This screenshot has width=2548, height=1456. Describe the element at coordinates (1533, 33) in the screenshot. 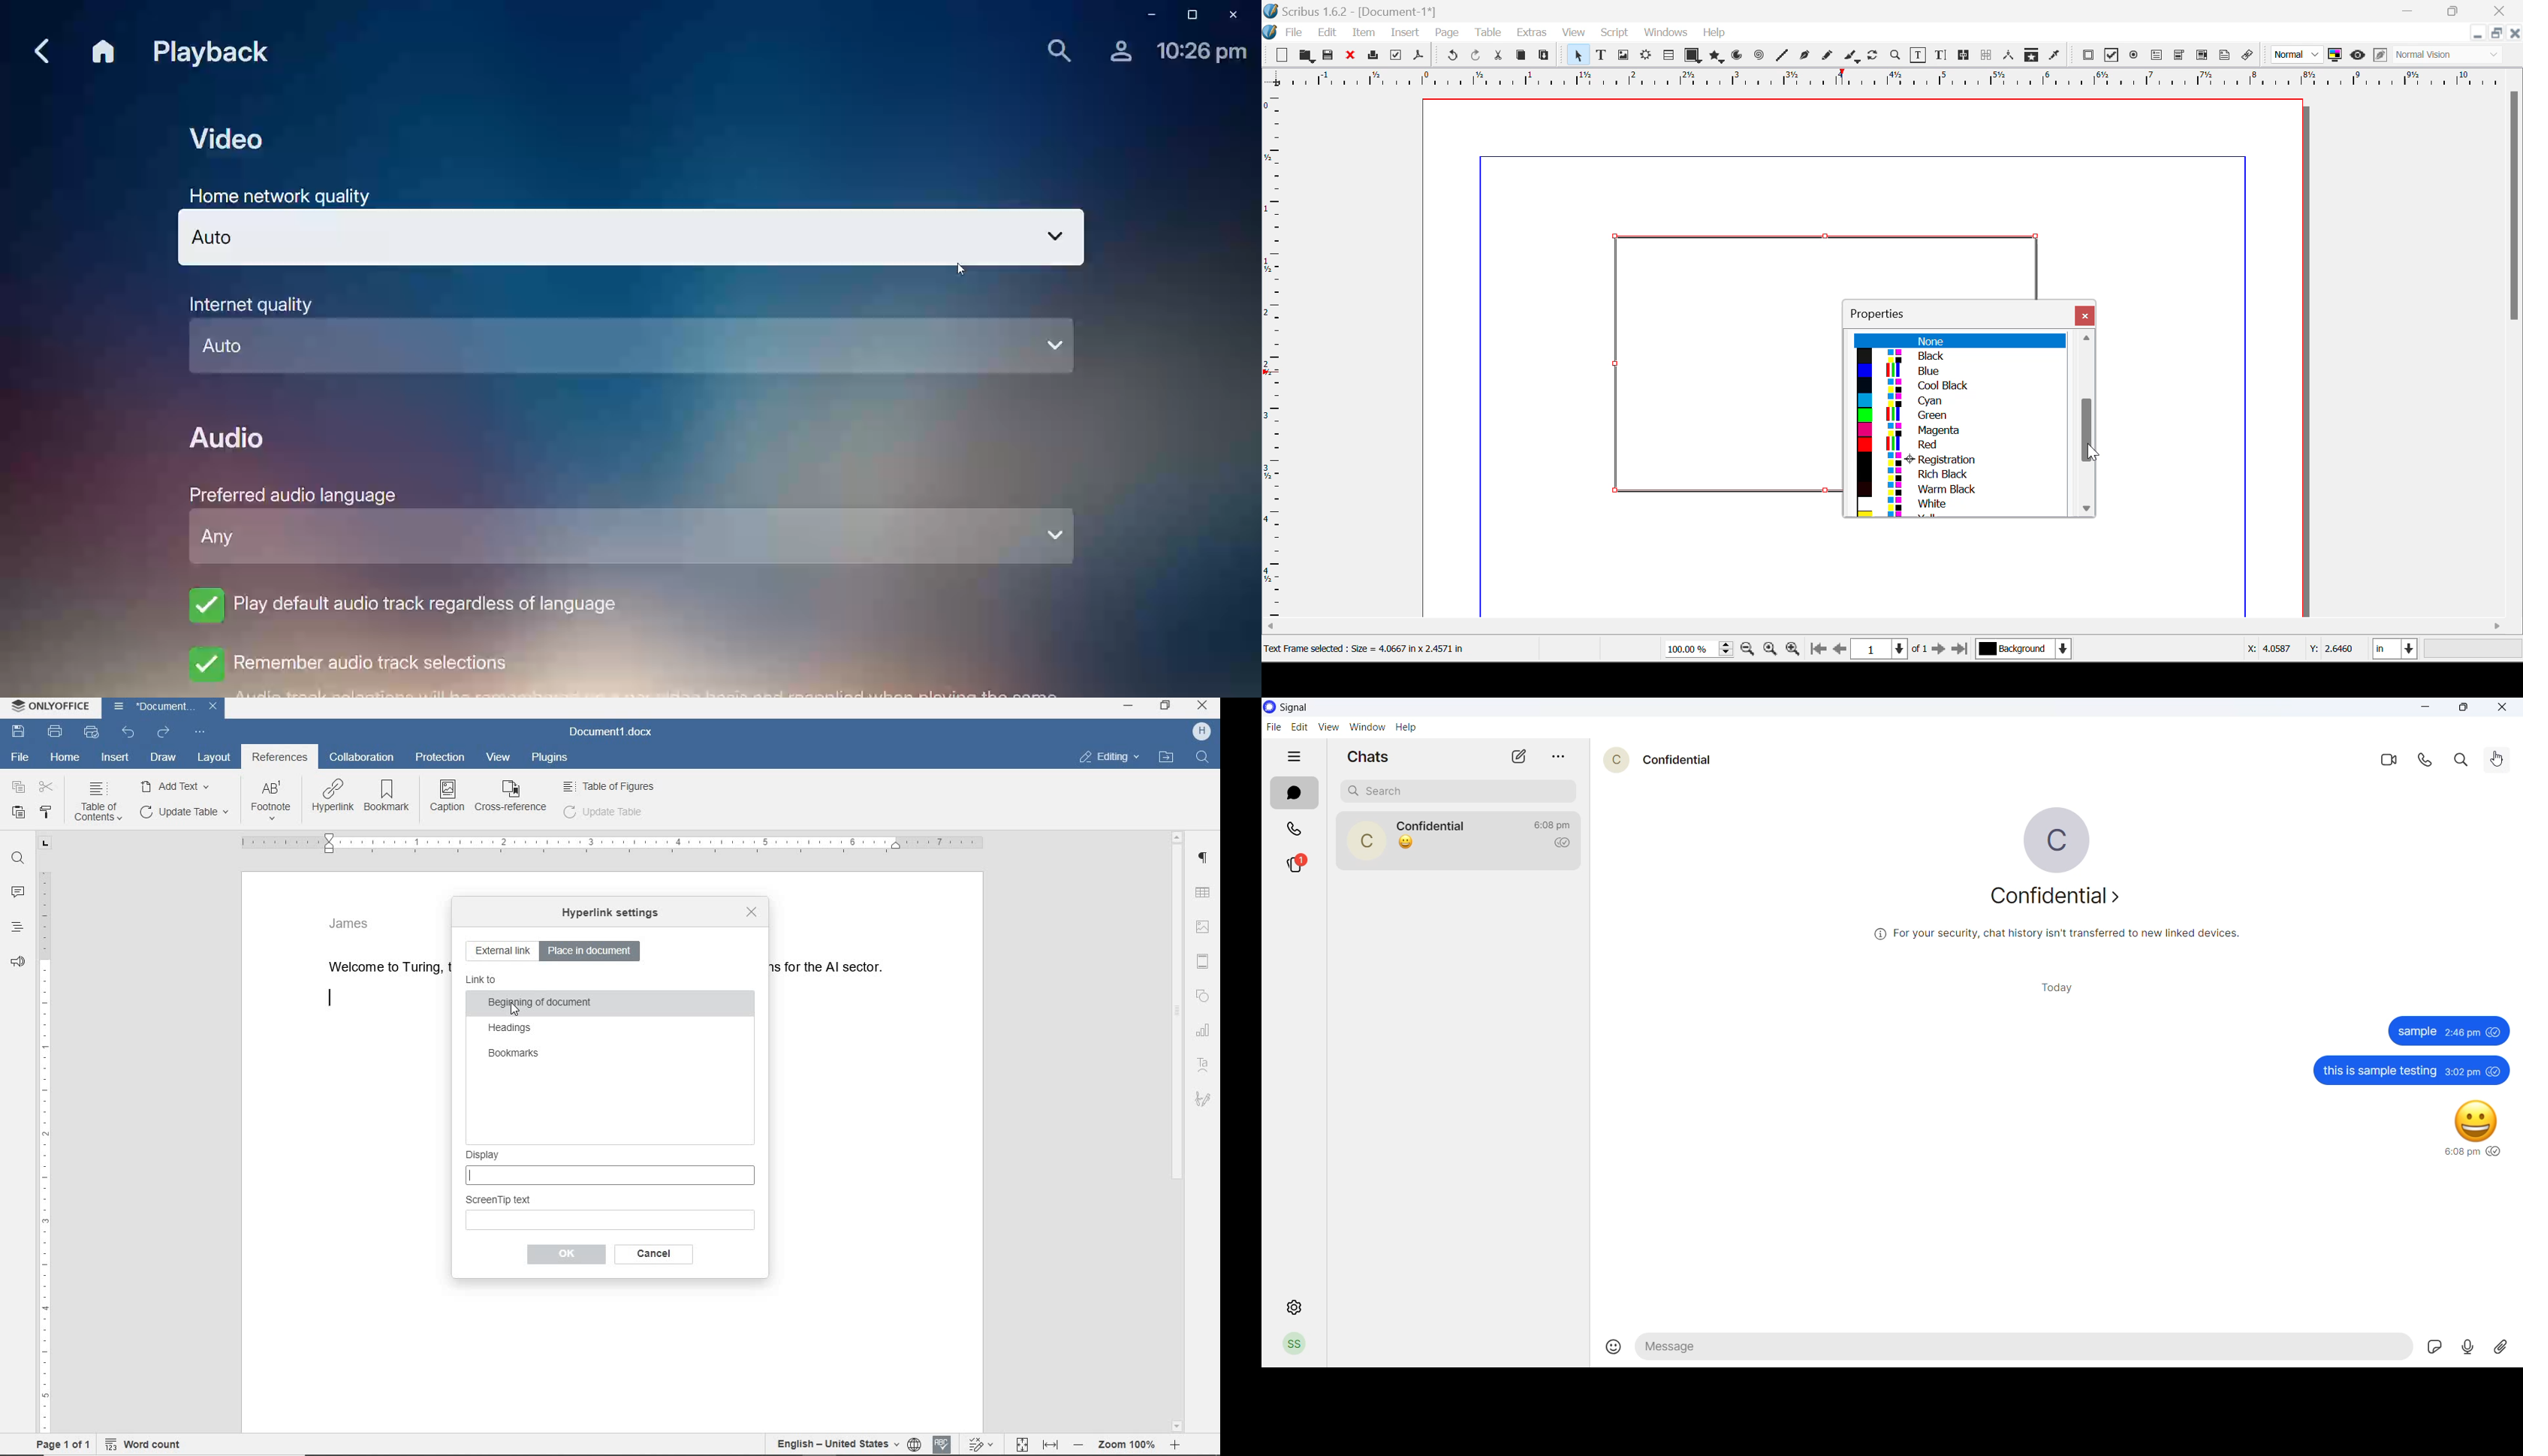

I see `Extras` at that location.